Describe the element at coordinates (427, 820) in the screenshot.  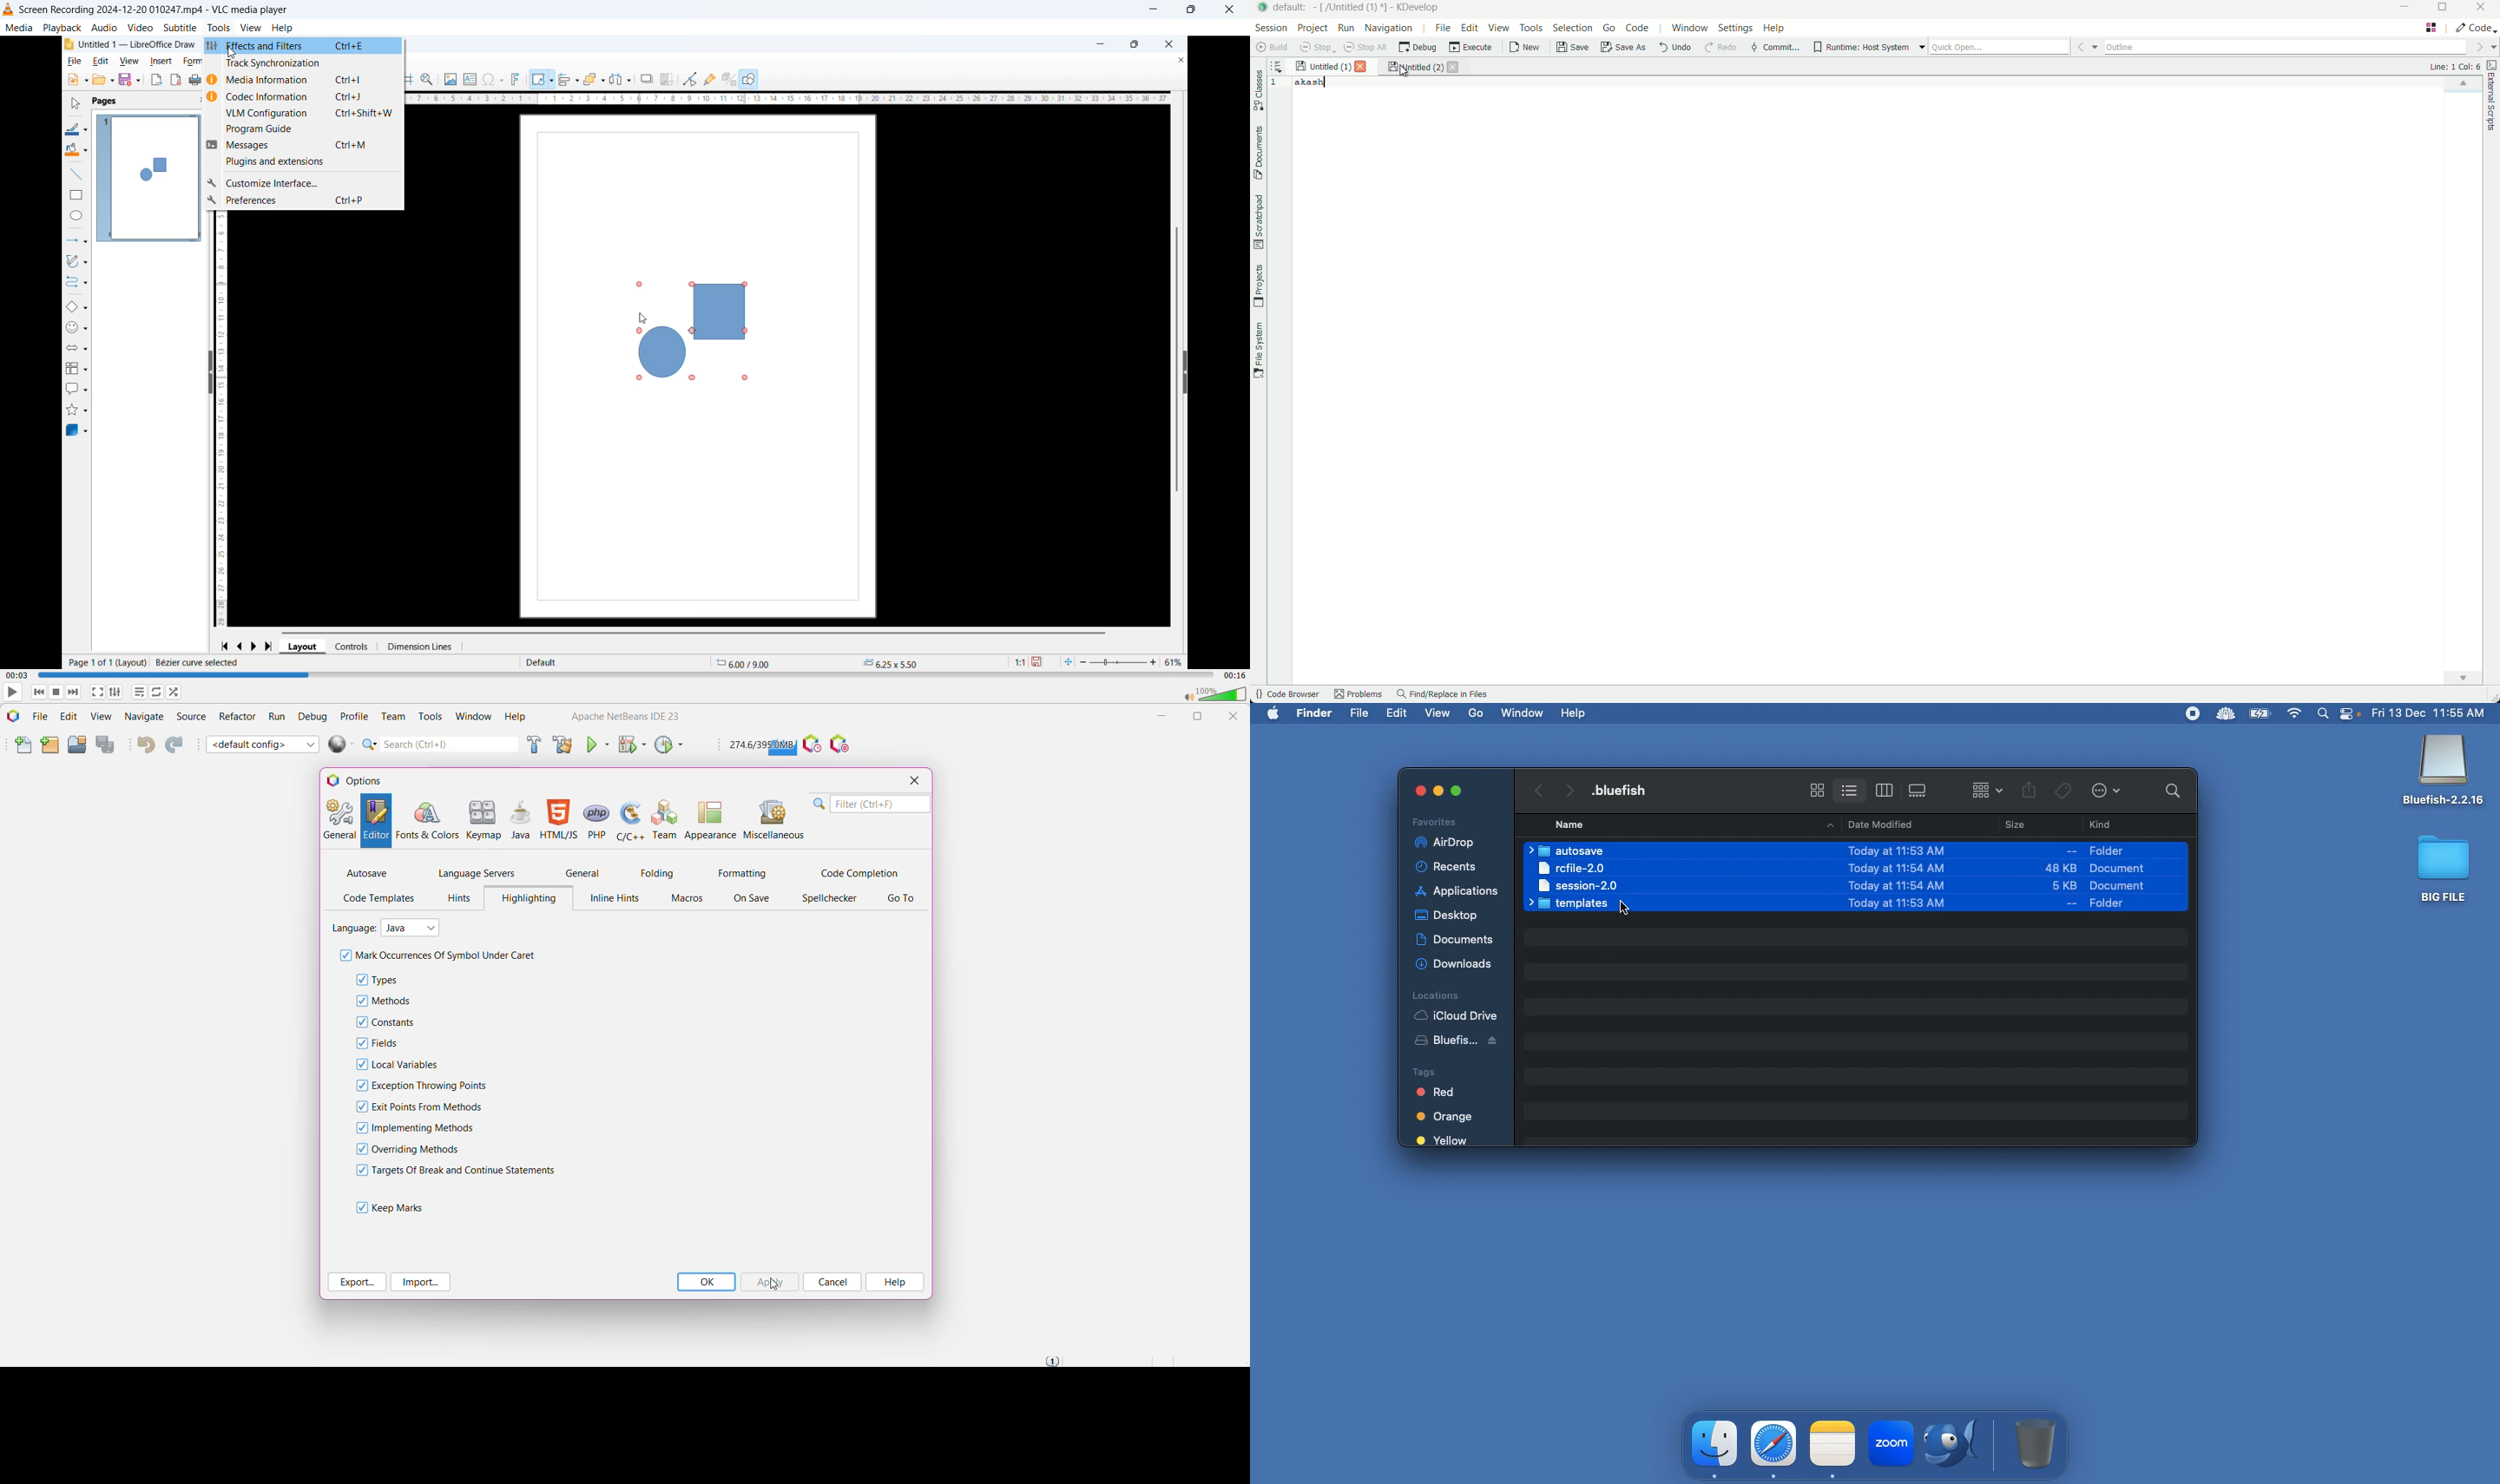
I see `Fonts and Colors` at that location.